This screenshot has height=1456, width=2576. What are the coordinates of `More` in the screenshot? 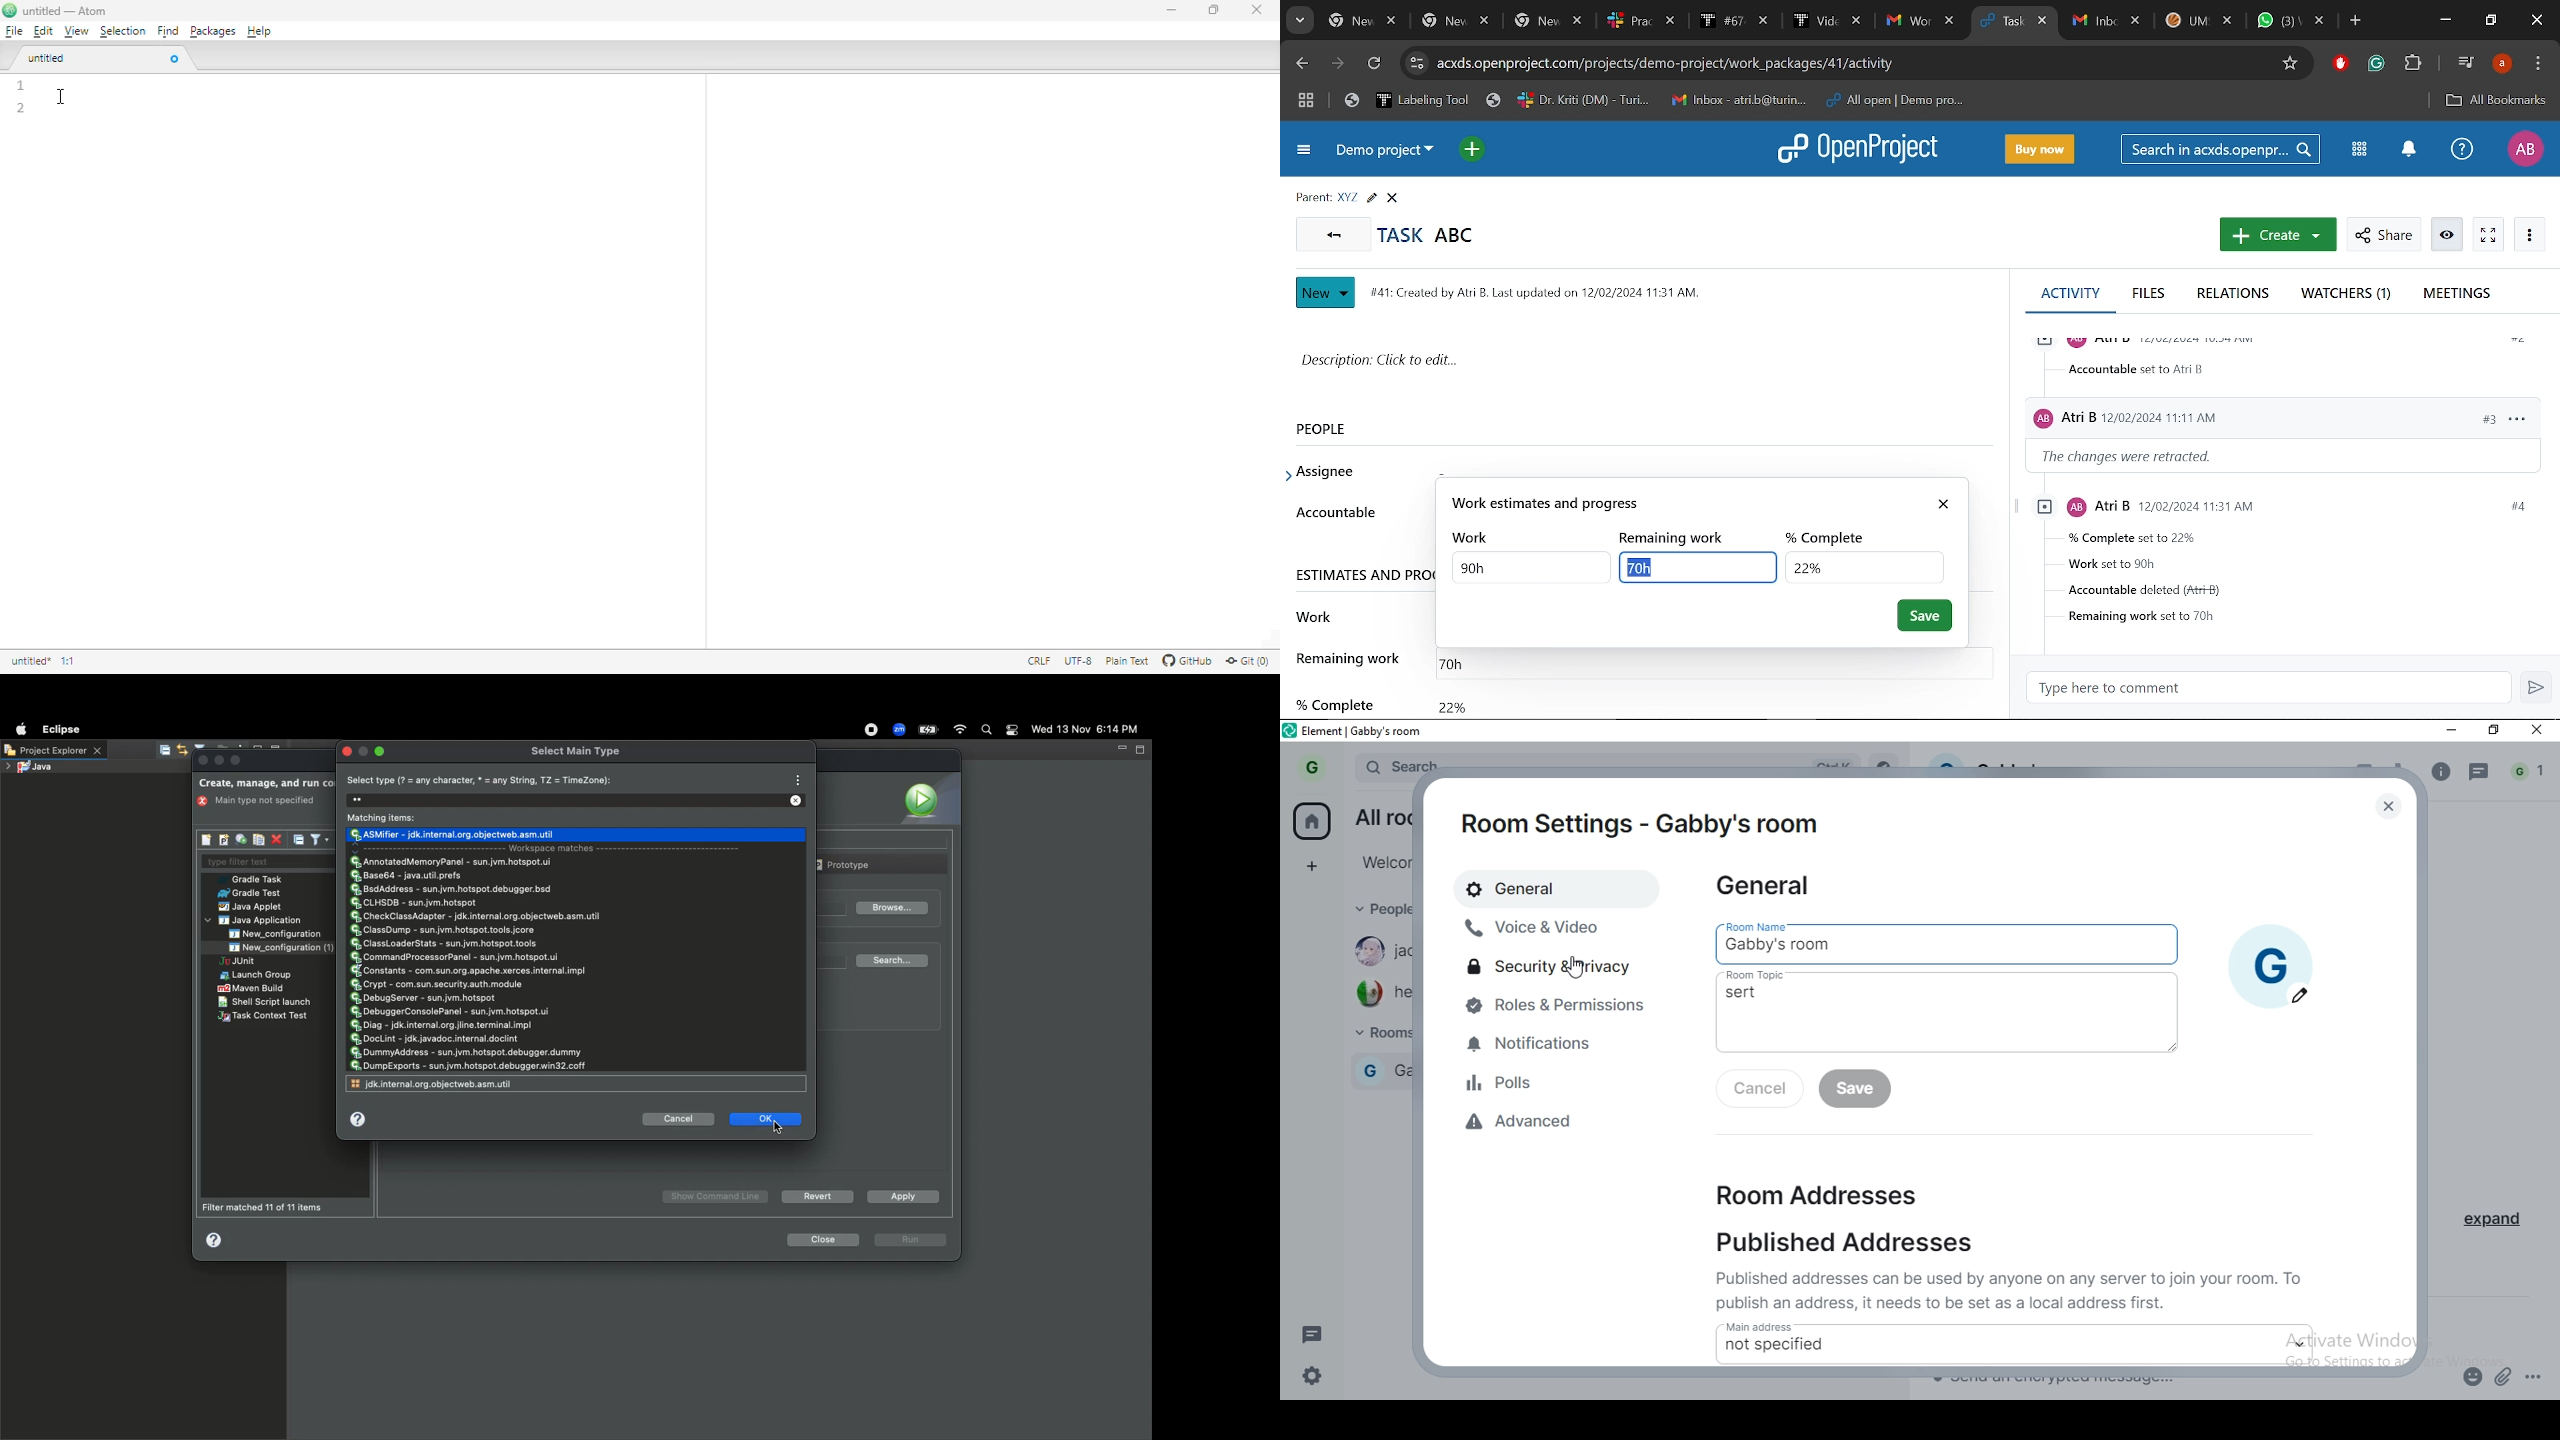 It's located at (2530, 235).